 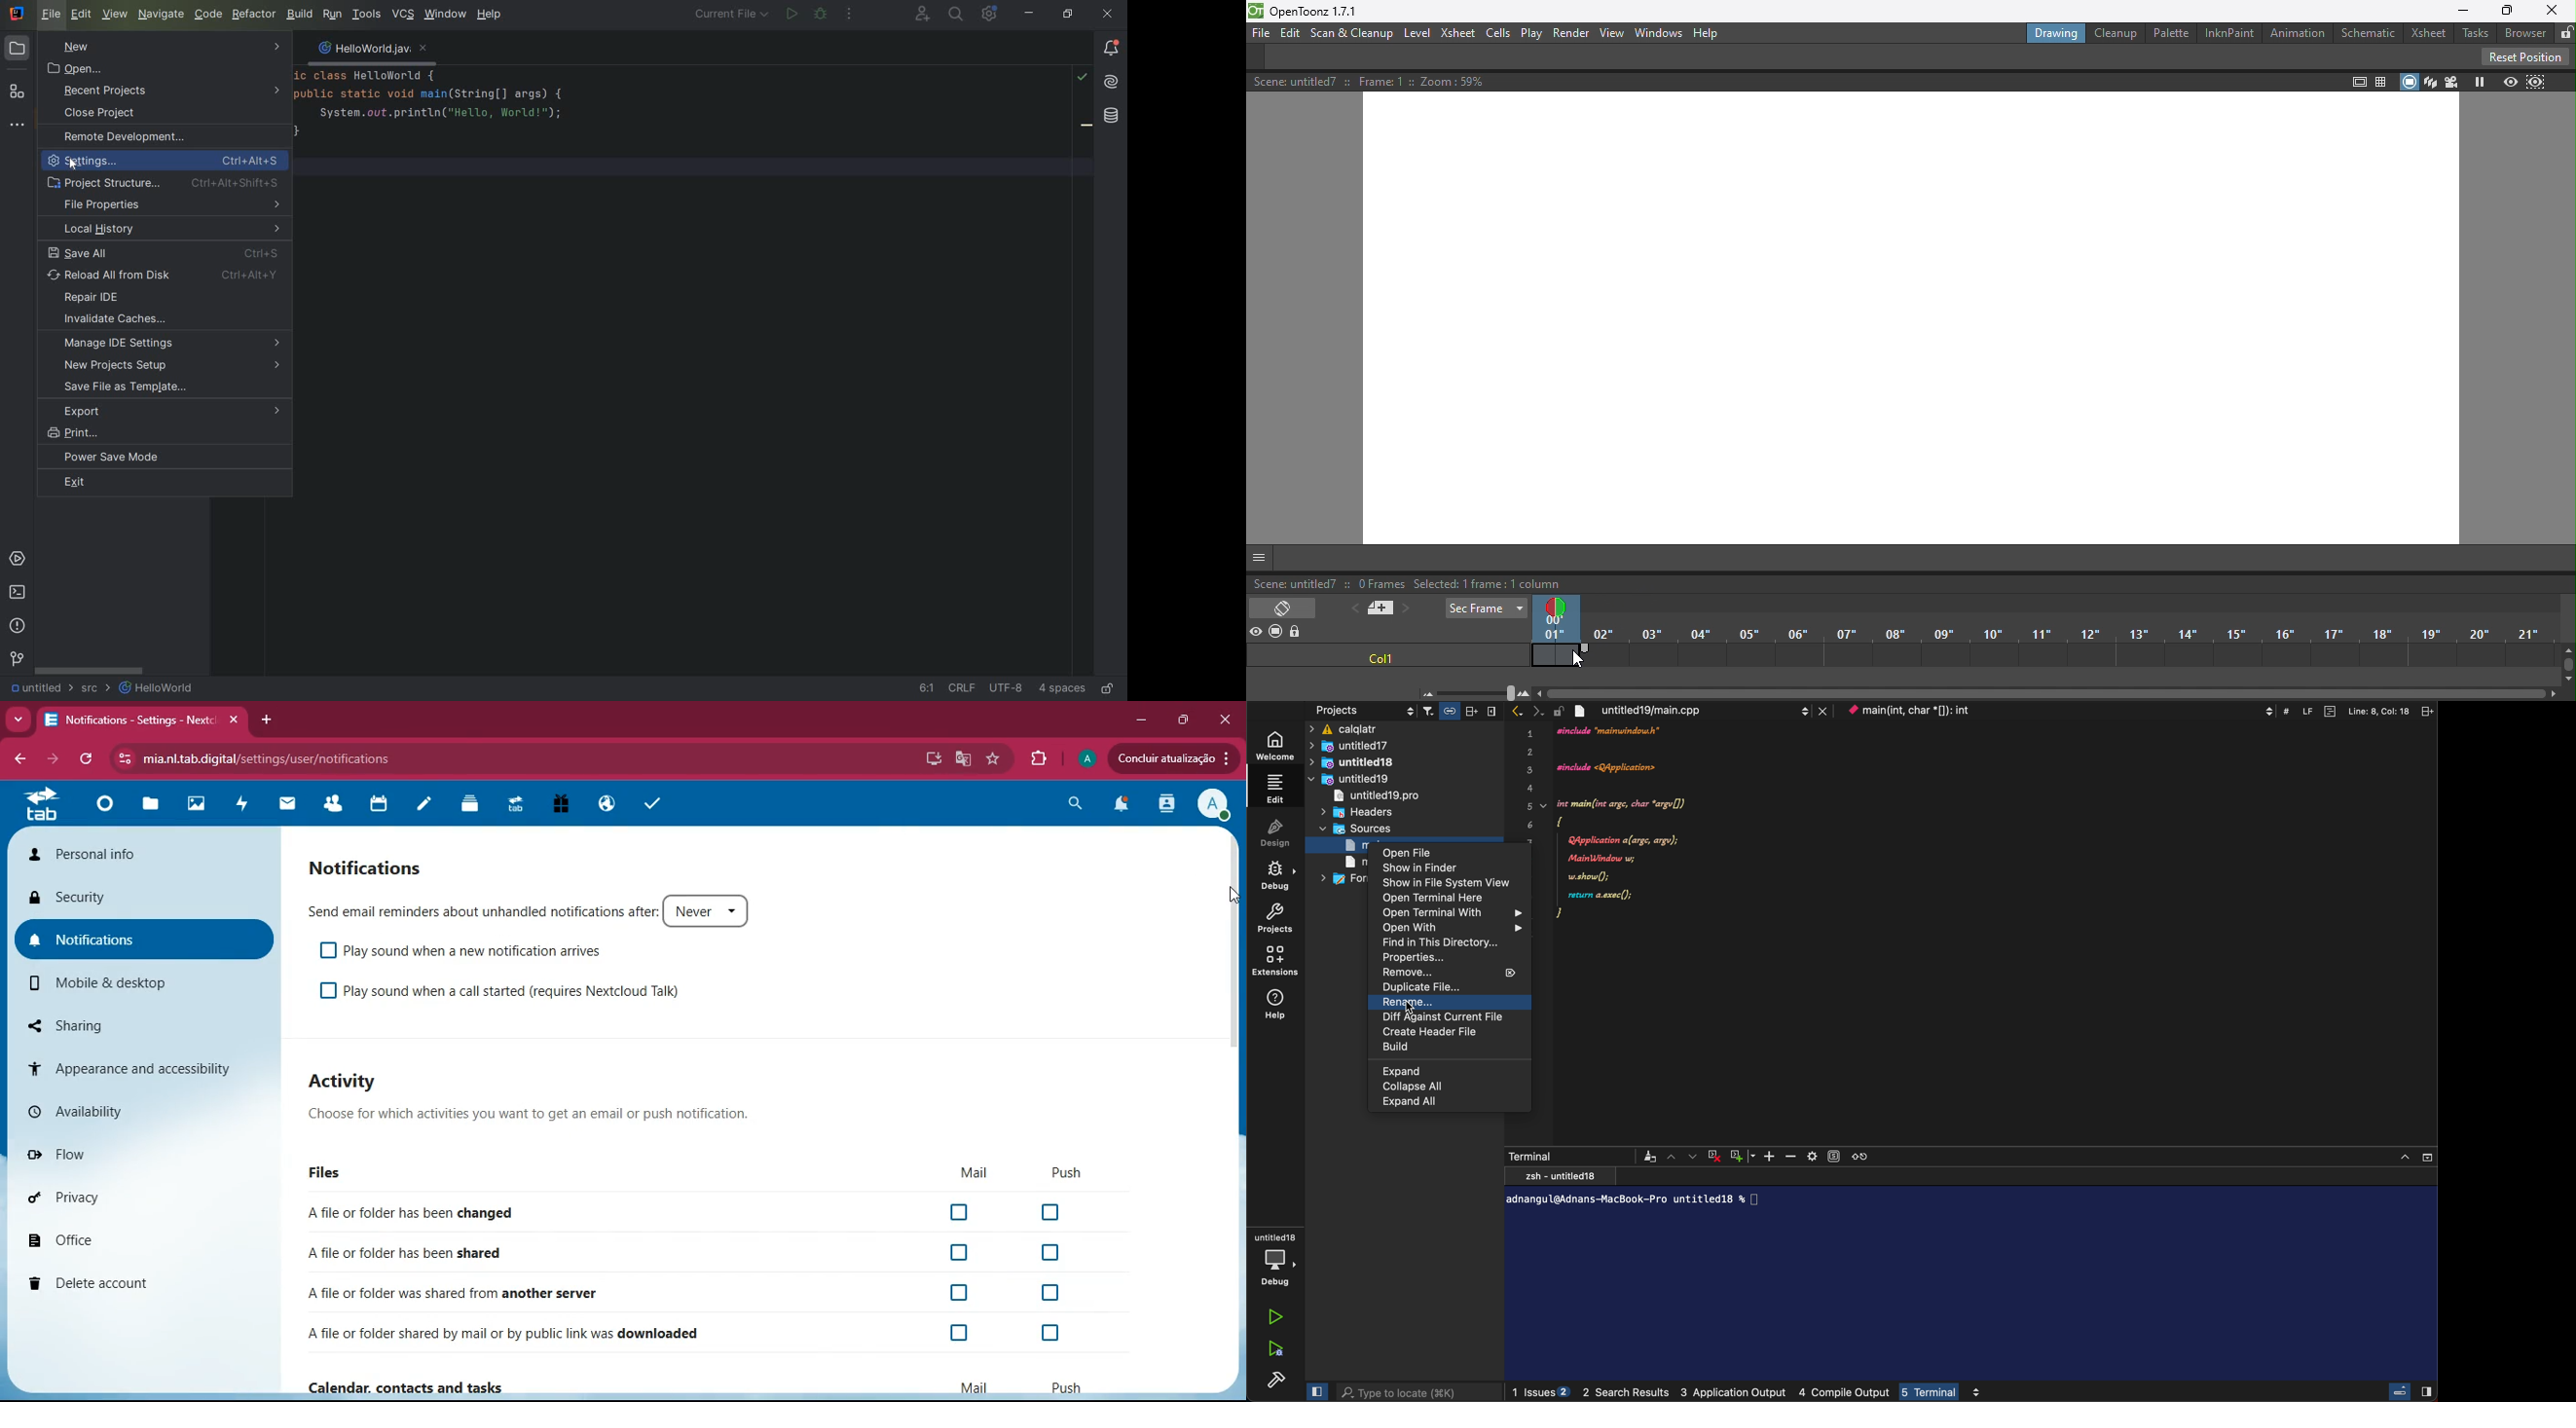 I want to click on cursor, so click(x=1228, y=895).